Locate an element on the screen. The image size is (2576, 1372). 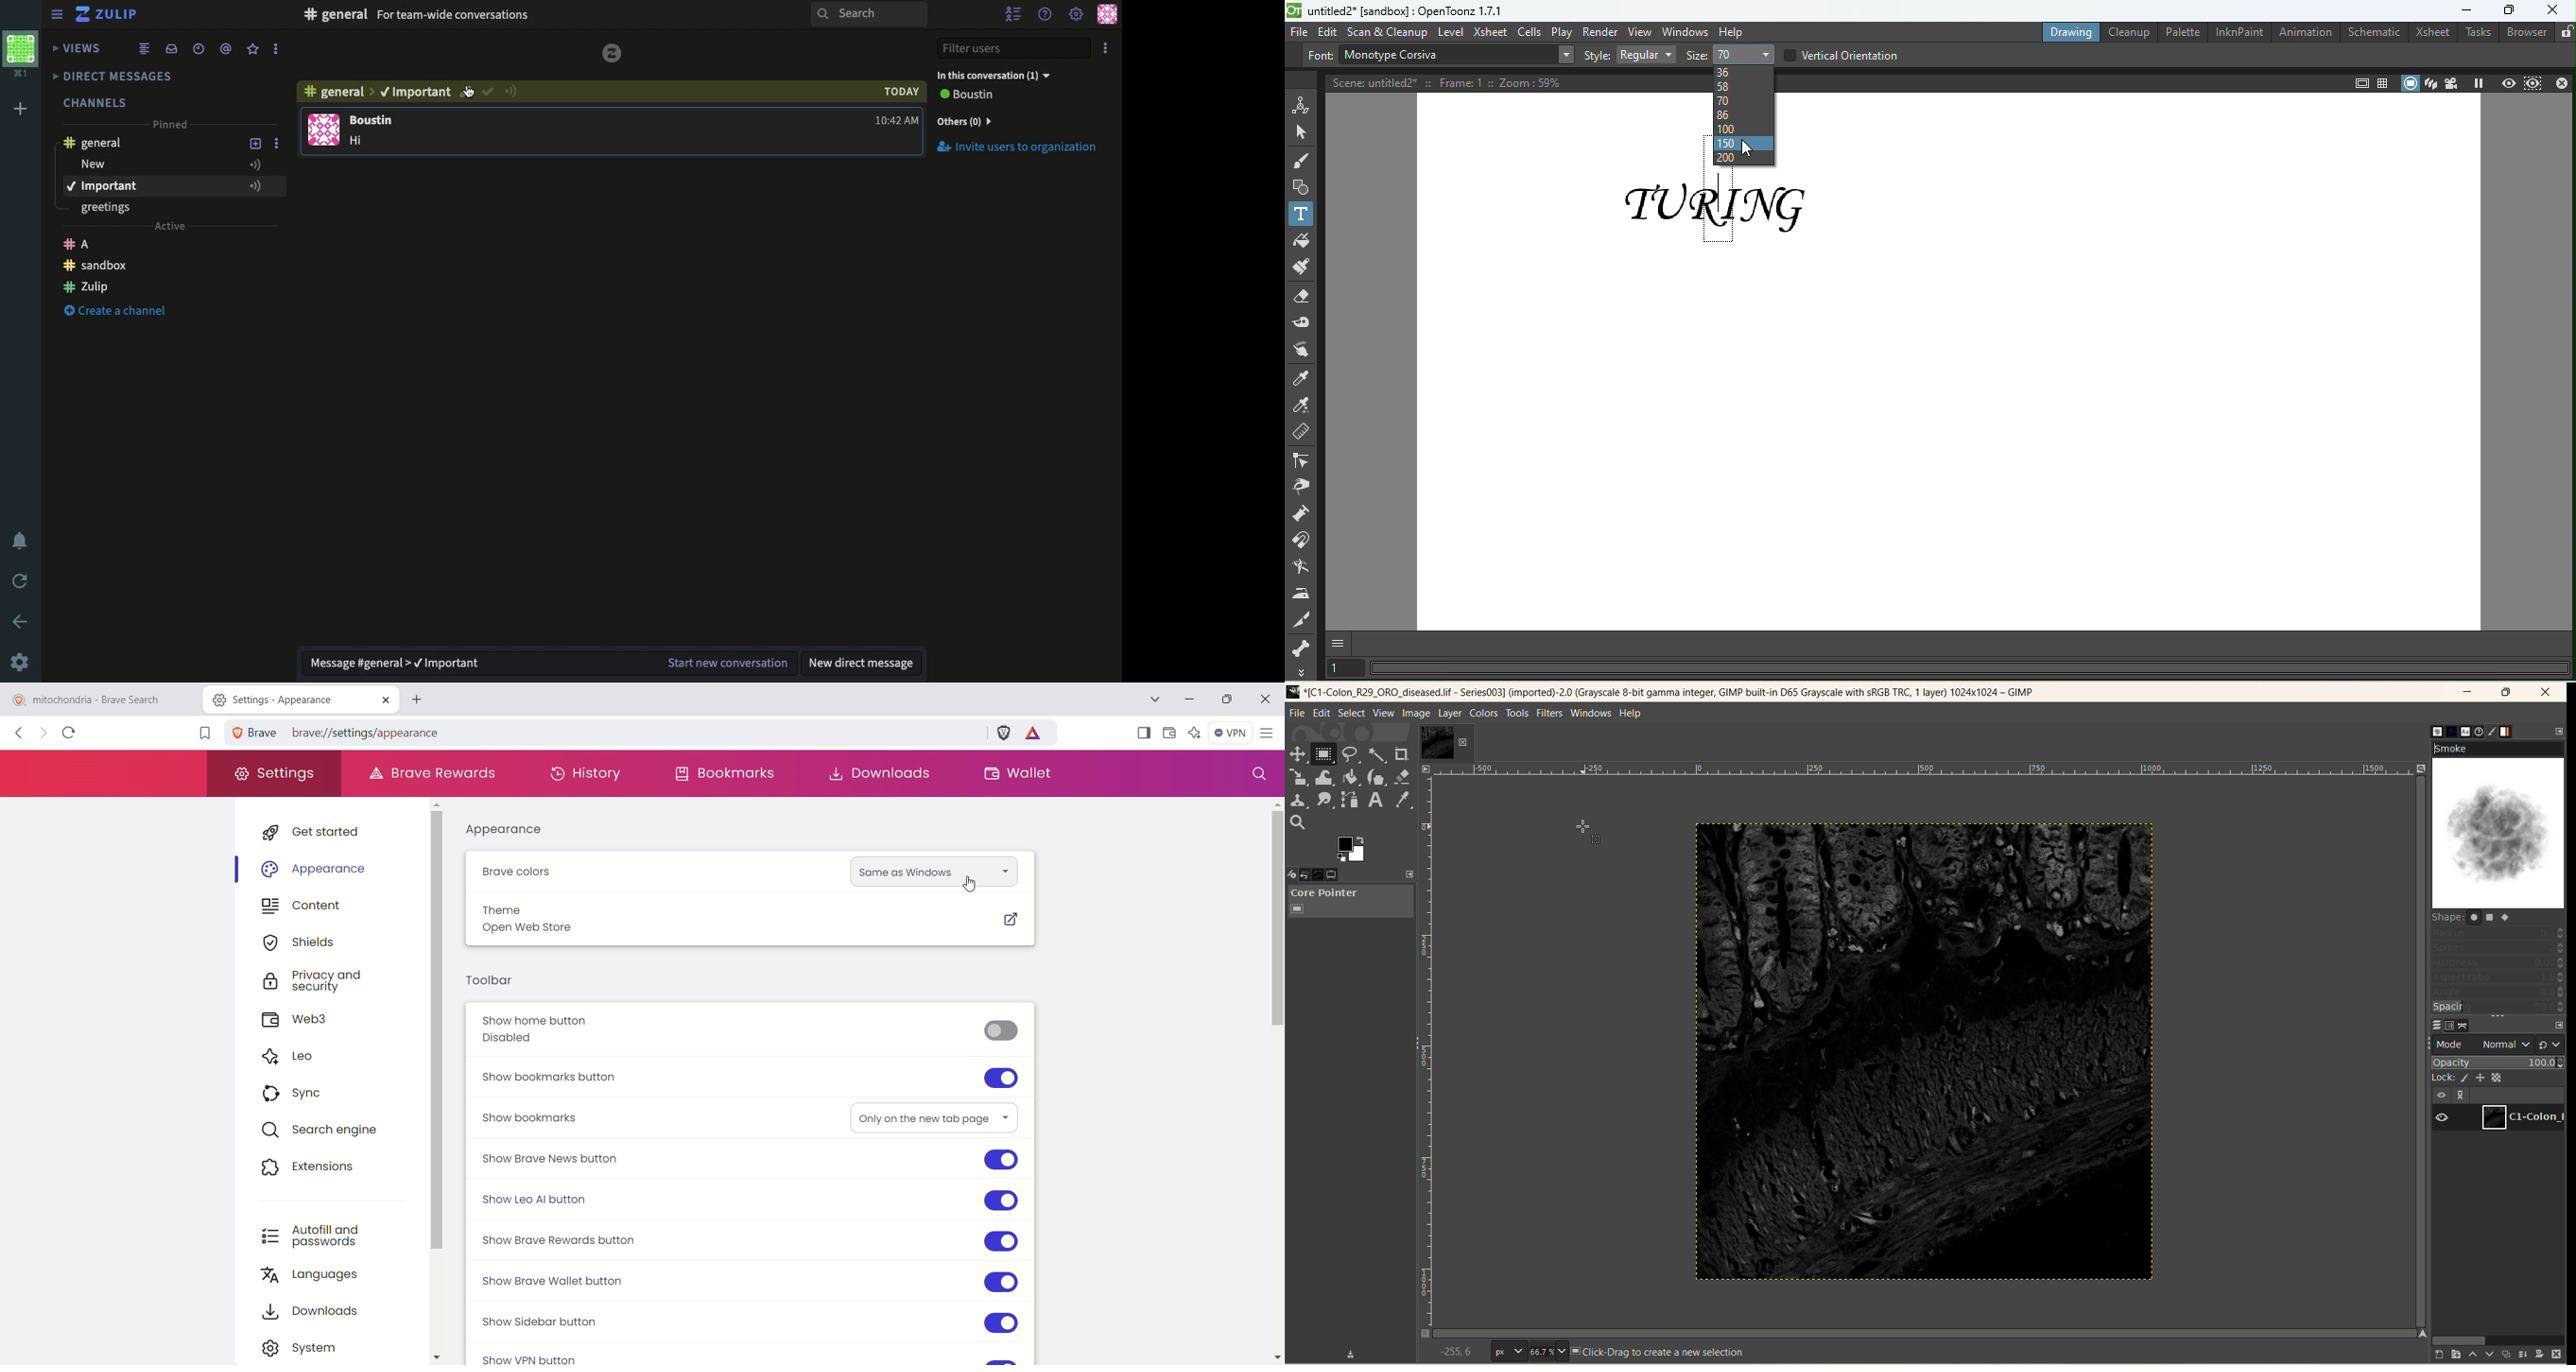
search tab is located at coordinates (1153, 699).